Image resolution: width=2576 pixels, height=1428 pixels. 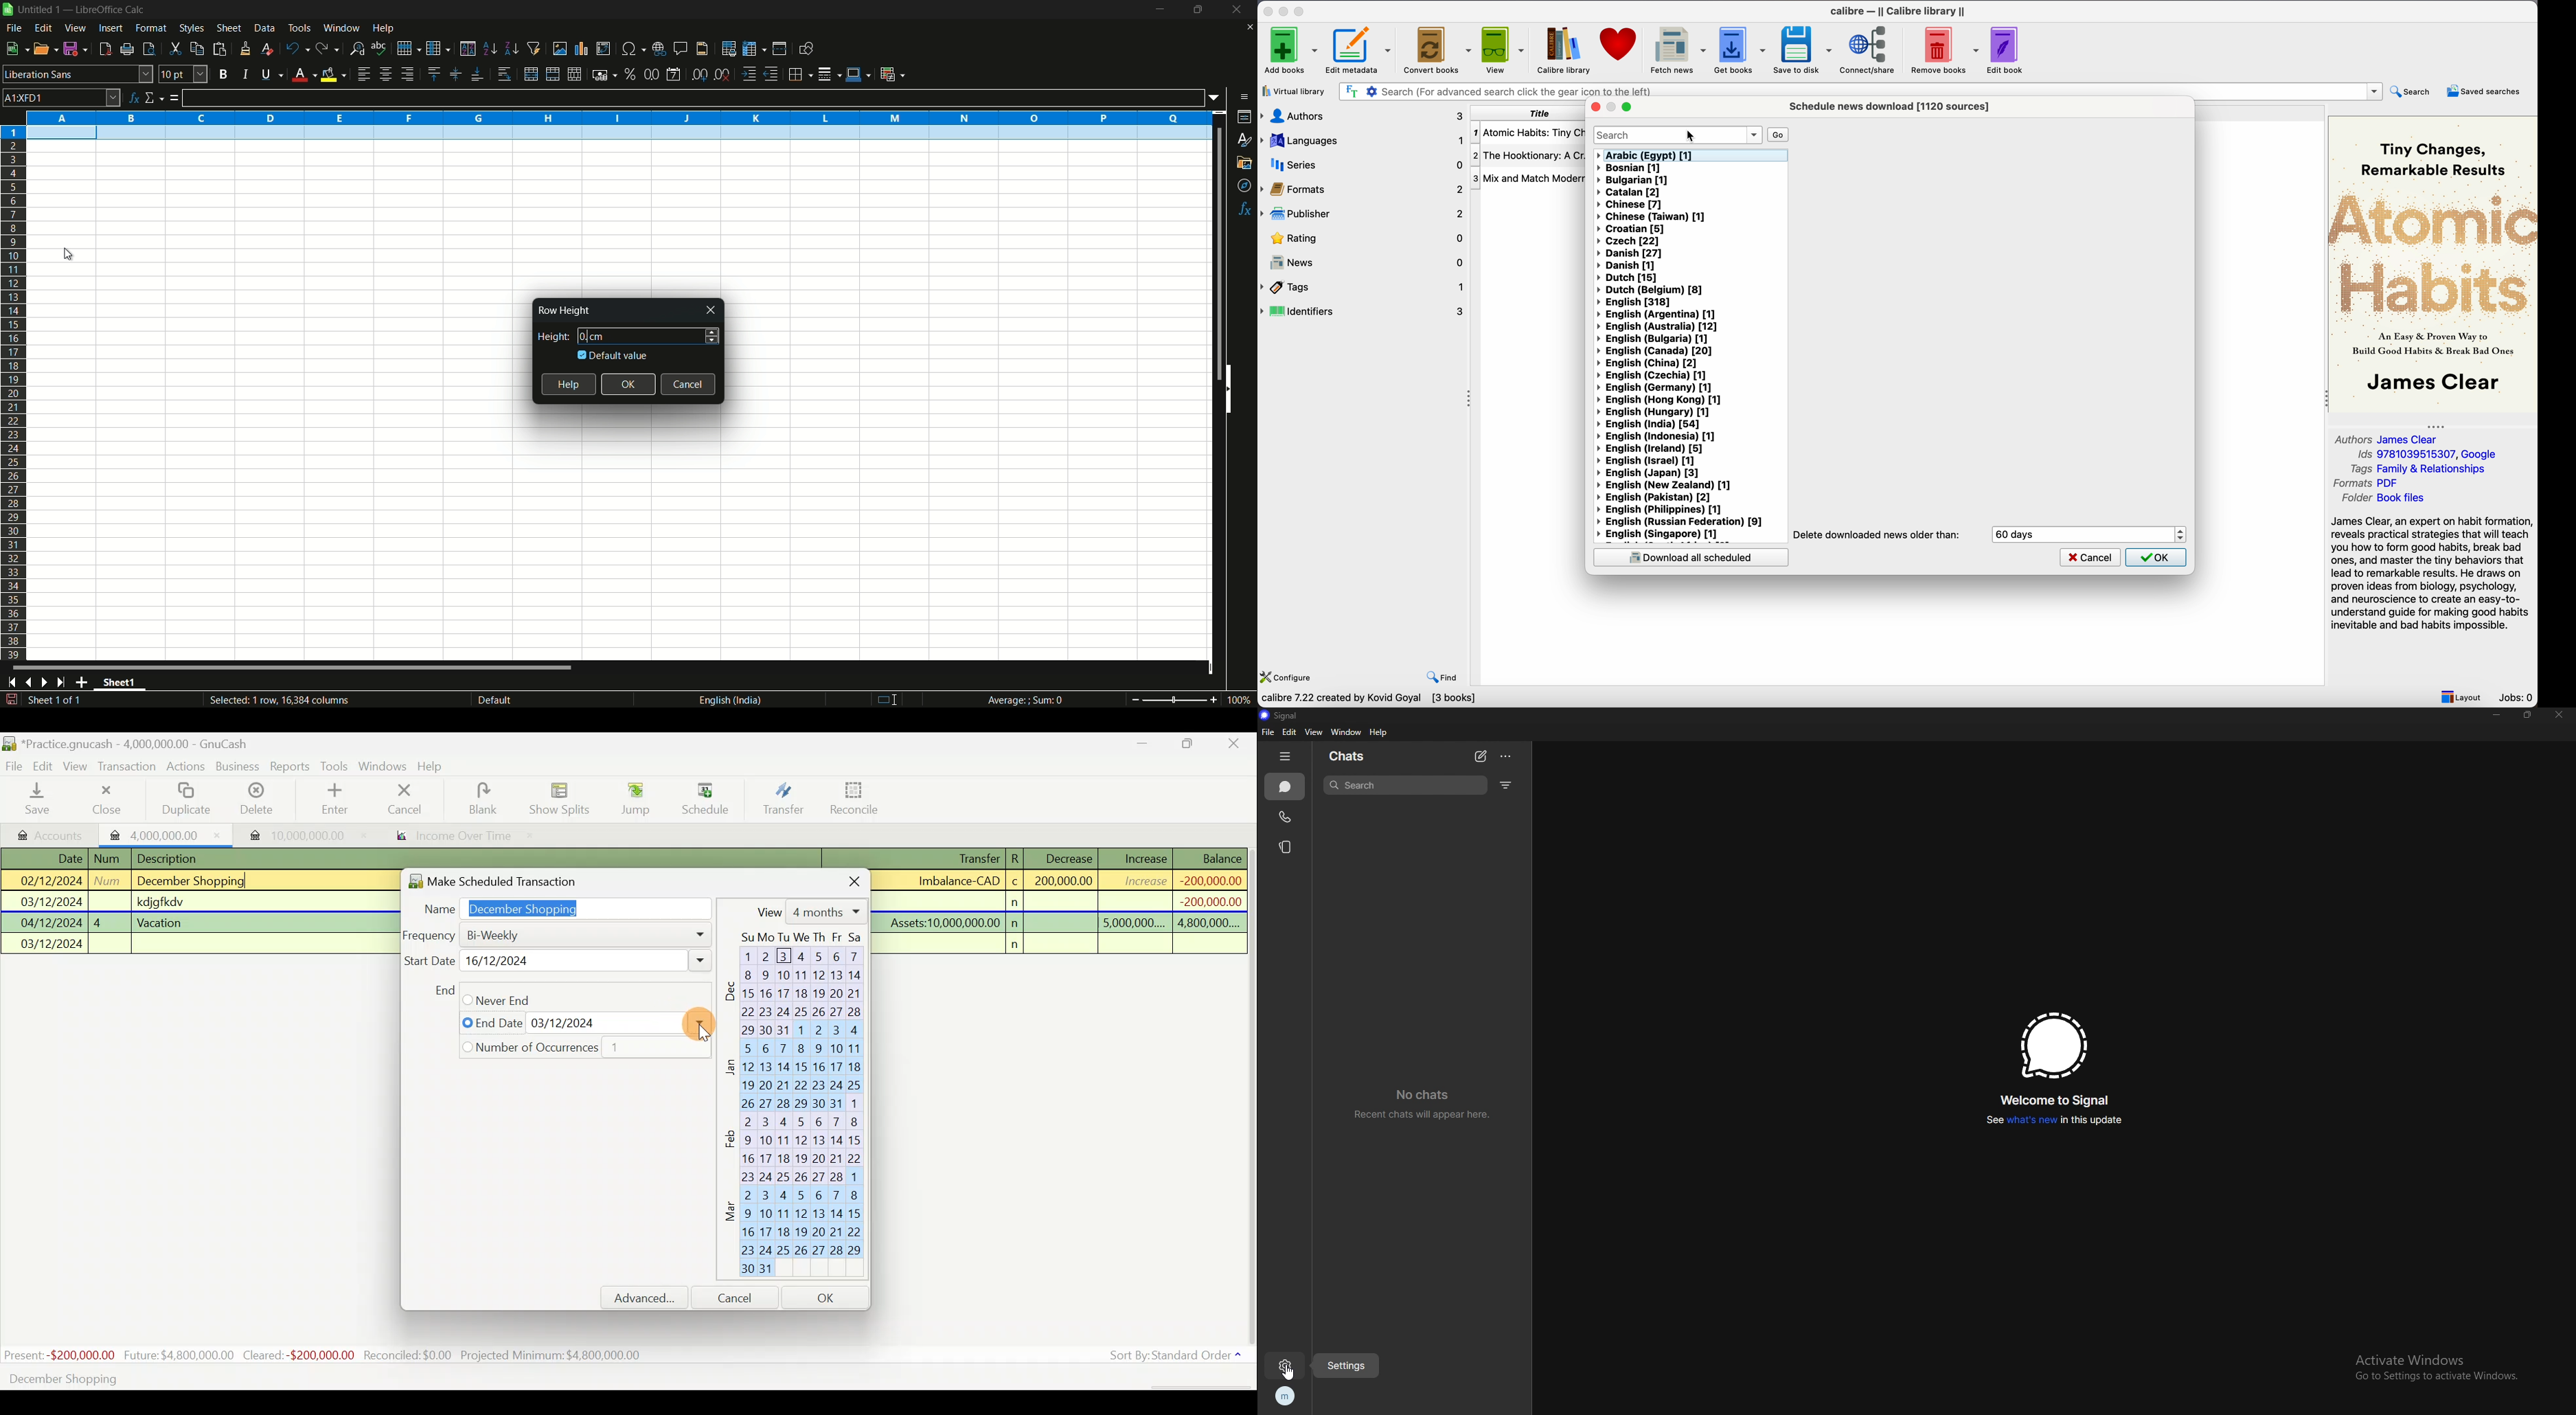 I want to click on toggle print review, so click(x=147, y=49).